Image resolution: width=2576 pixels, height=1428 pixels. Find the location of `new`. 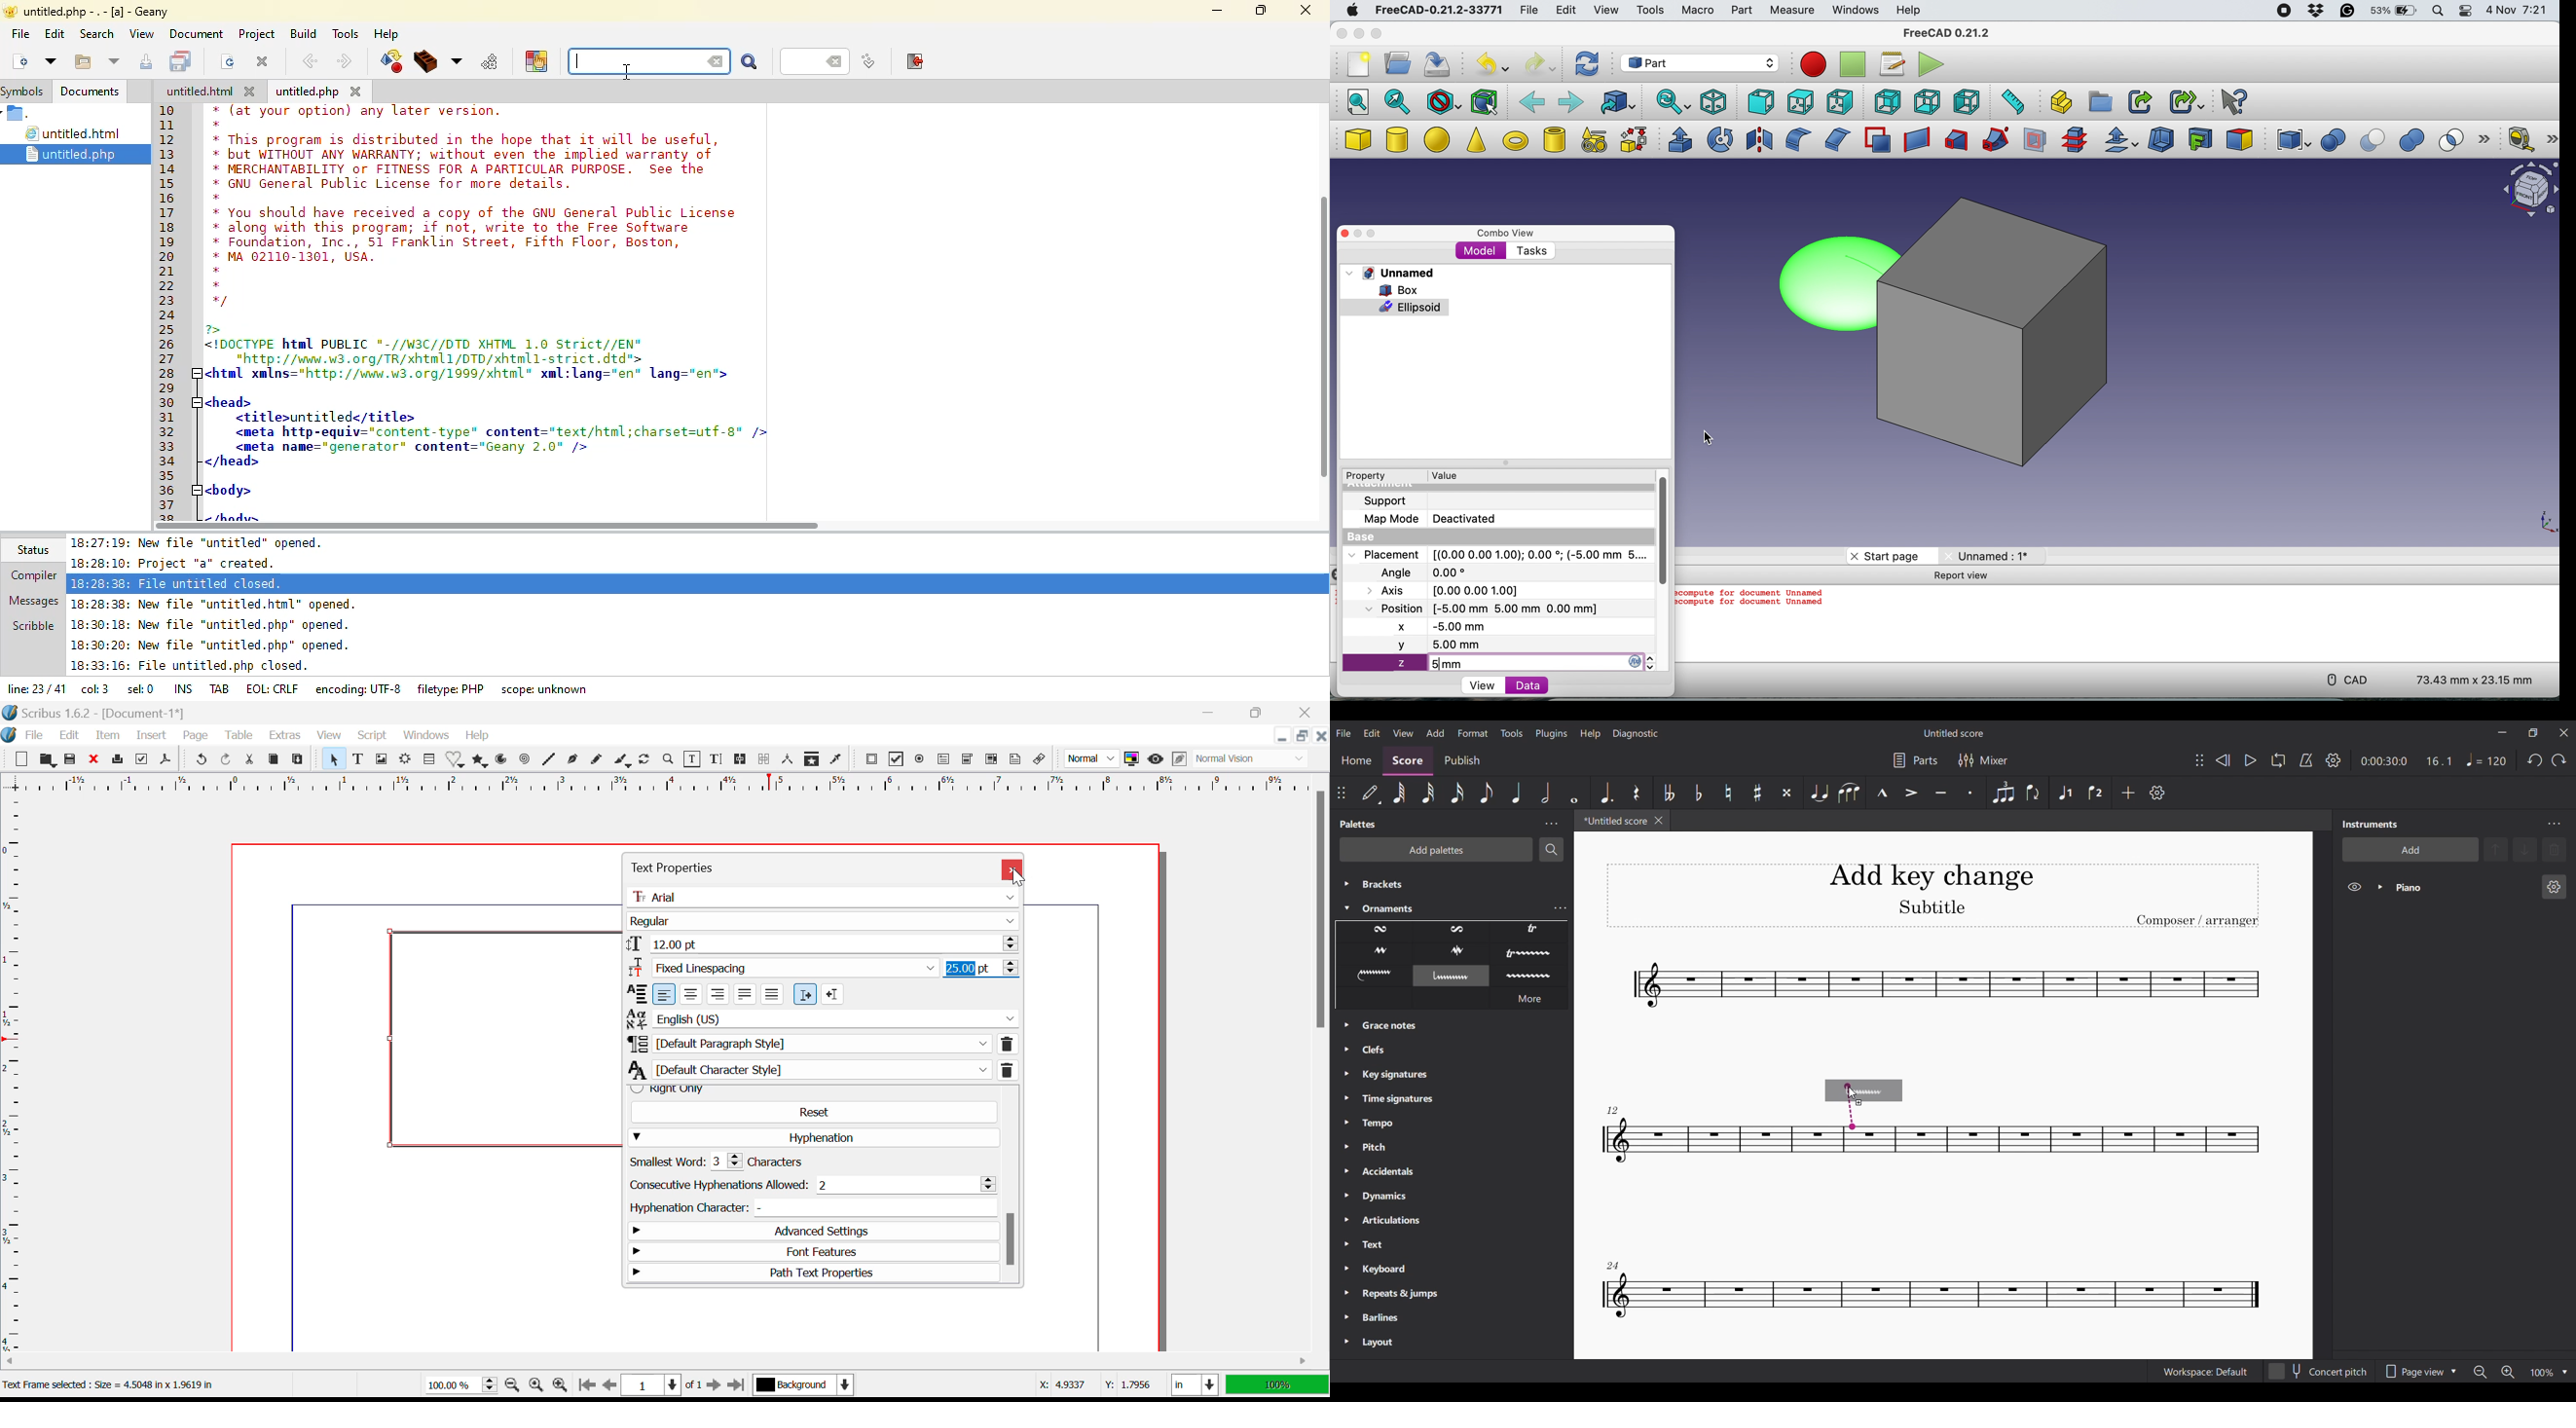

new is located at coordinates (1356, 67).